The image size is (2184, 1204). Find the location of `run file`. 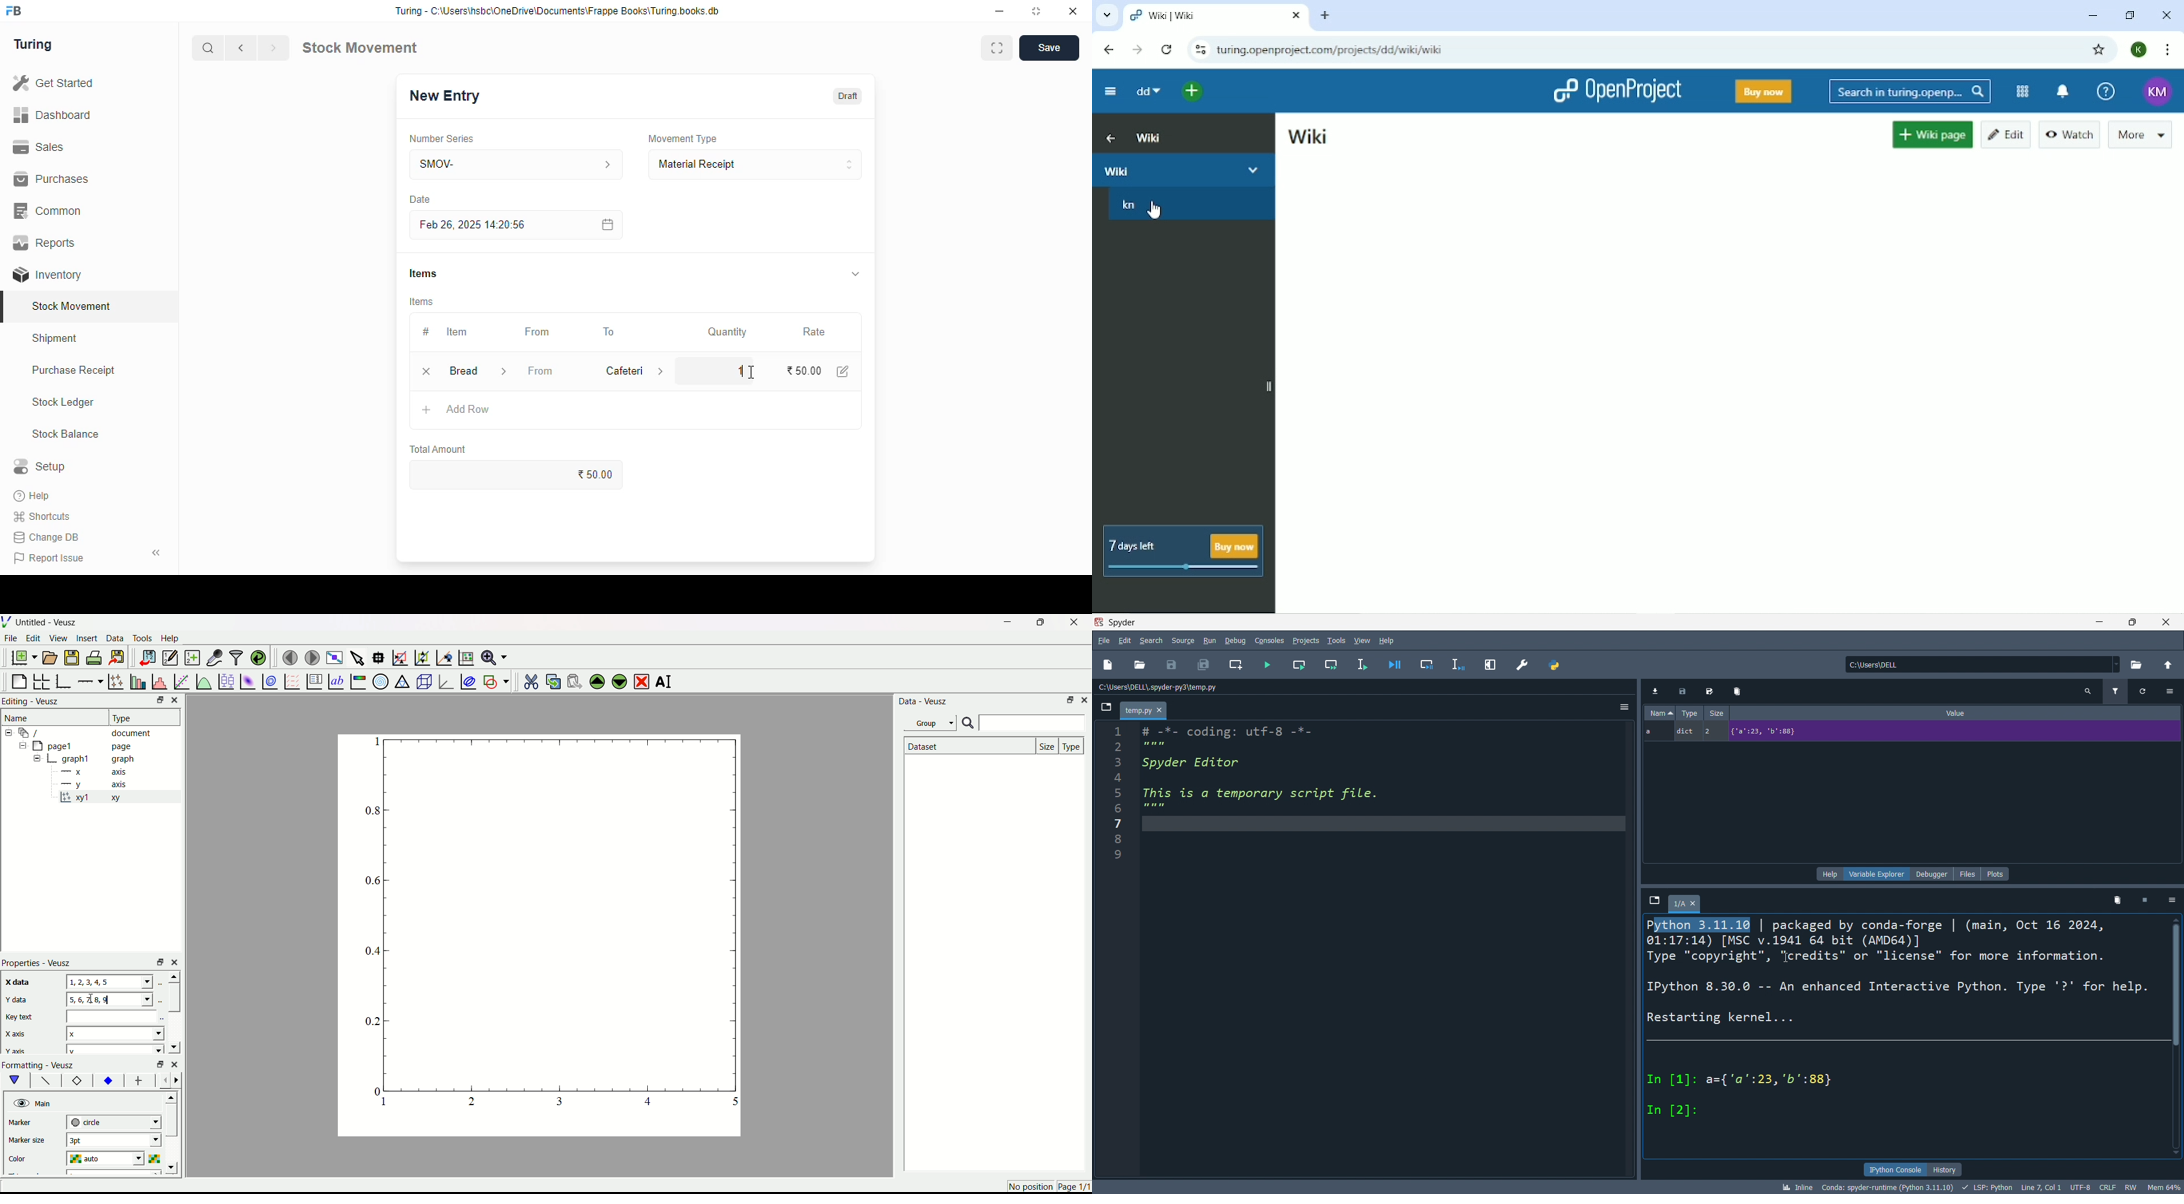

run file is located at coordinates (1268, 663).